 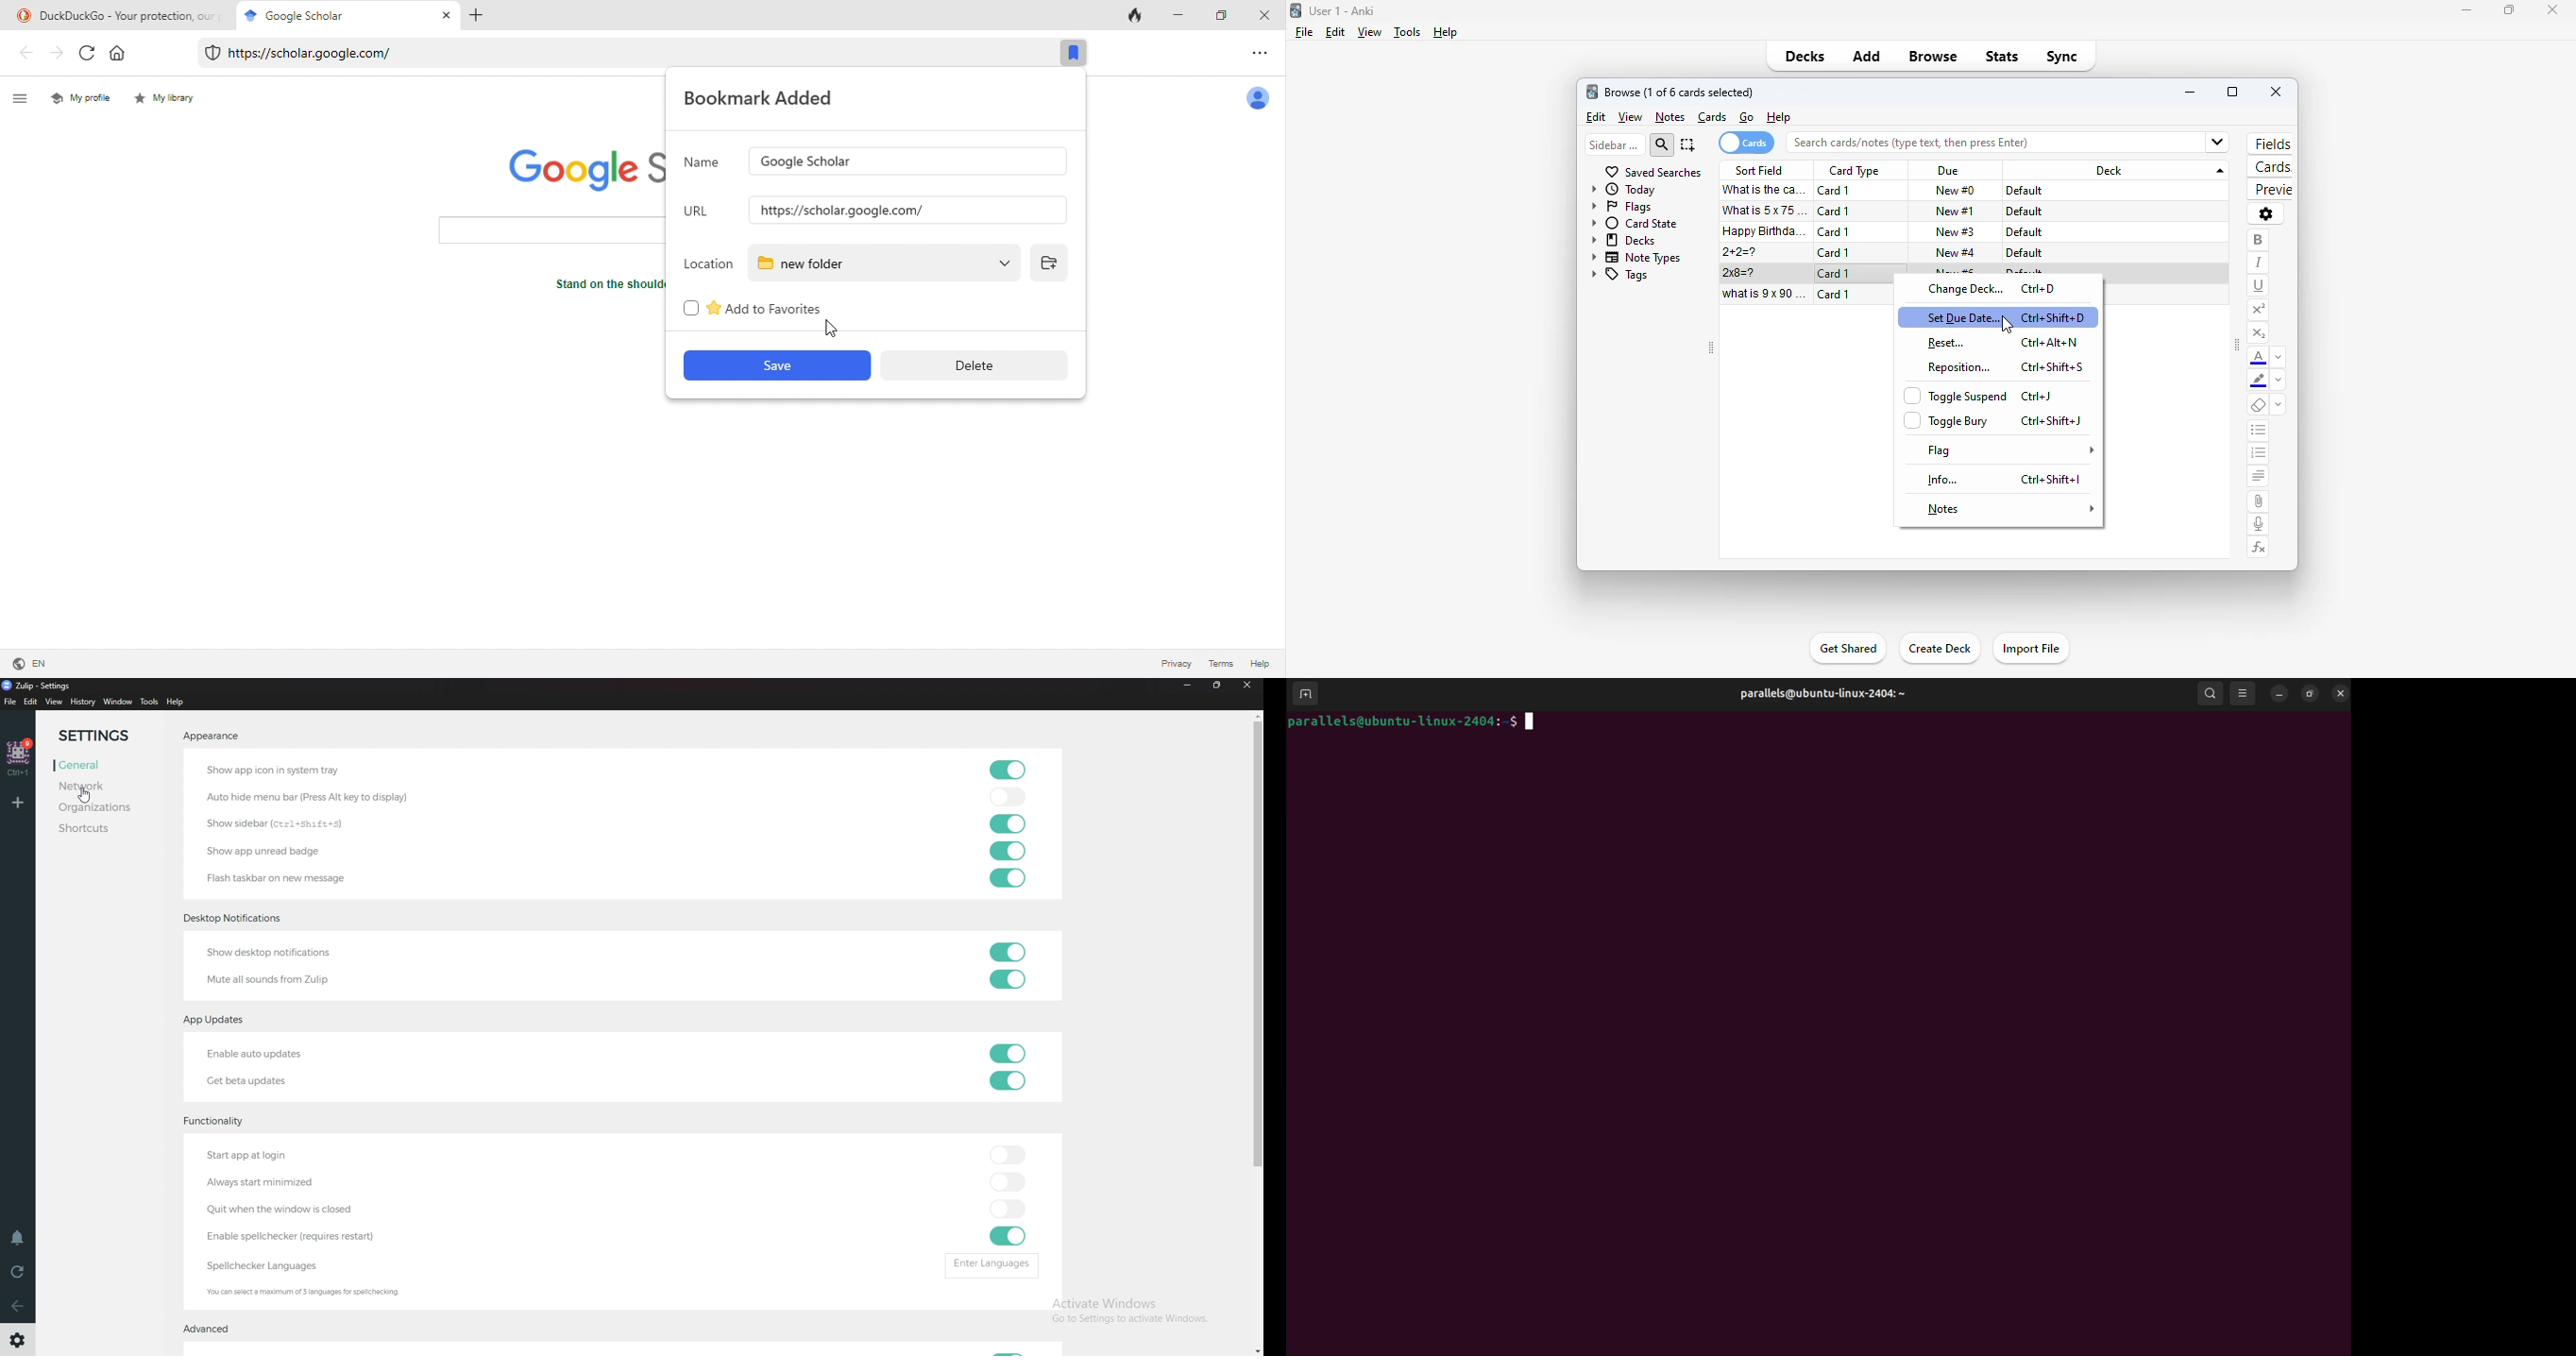 What do you see at coordinates (1760, 170) in the screenshot?
I see `sort field` at bounding box center [1760, 170].